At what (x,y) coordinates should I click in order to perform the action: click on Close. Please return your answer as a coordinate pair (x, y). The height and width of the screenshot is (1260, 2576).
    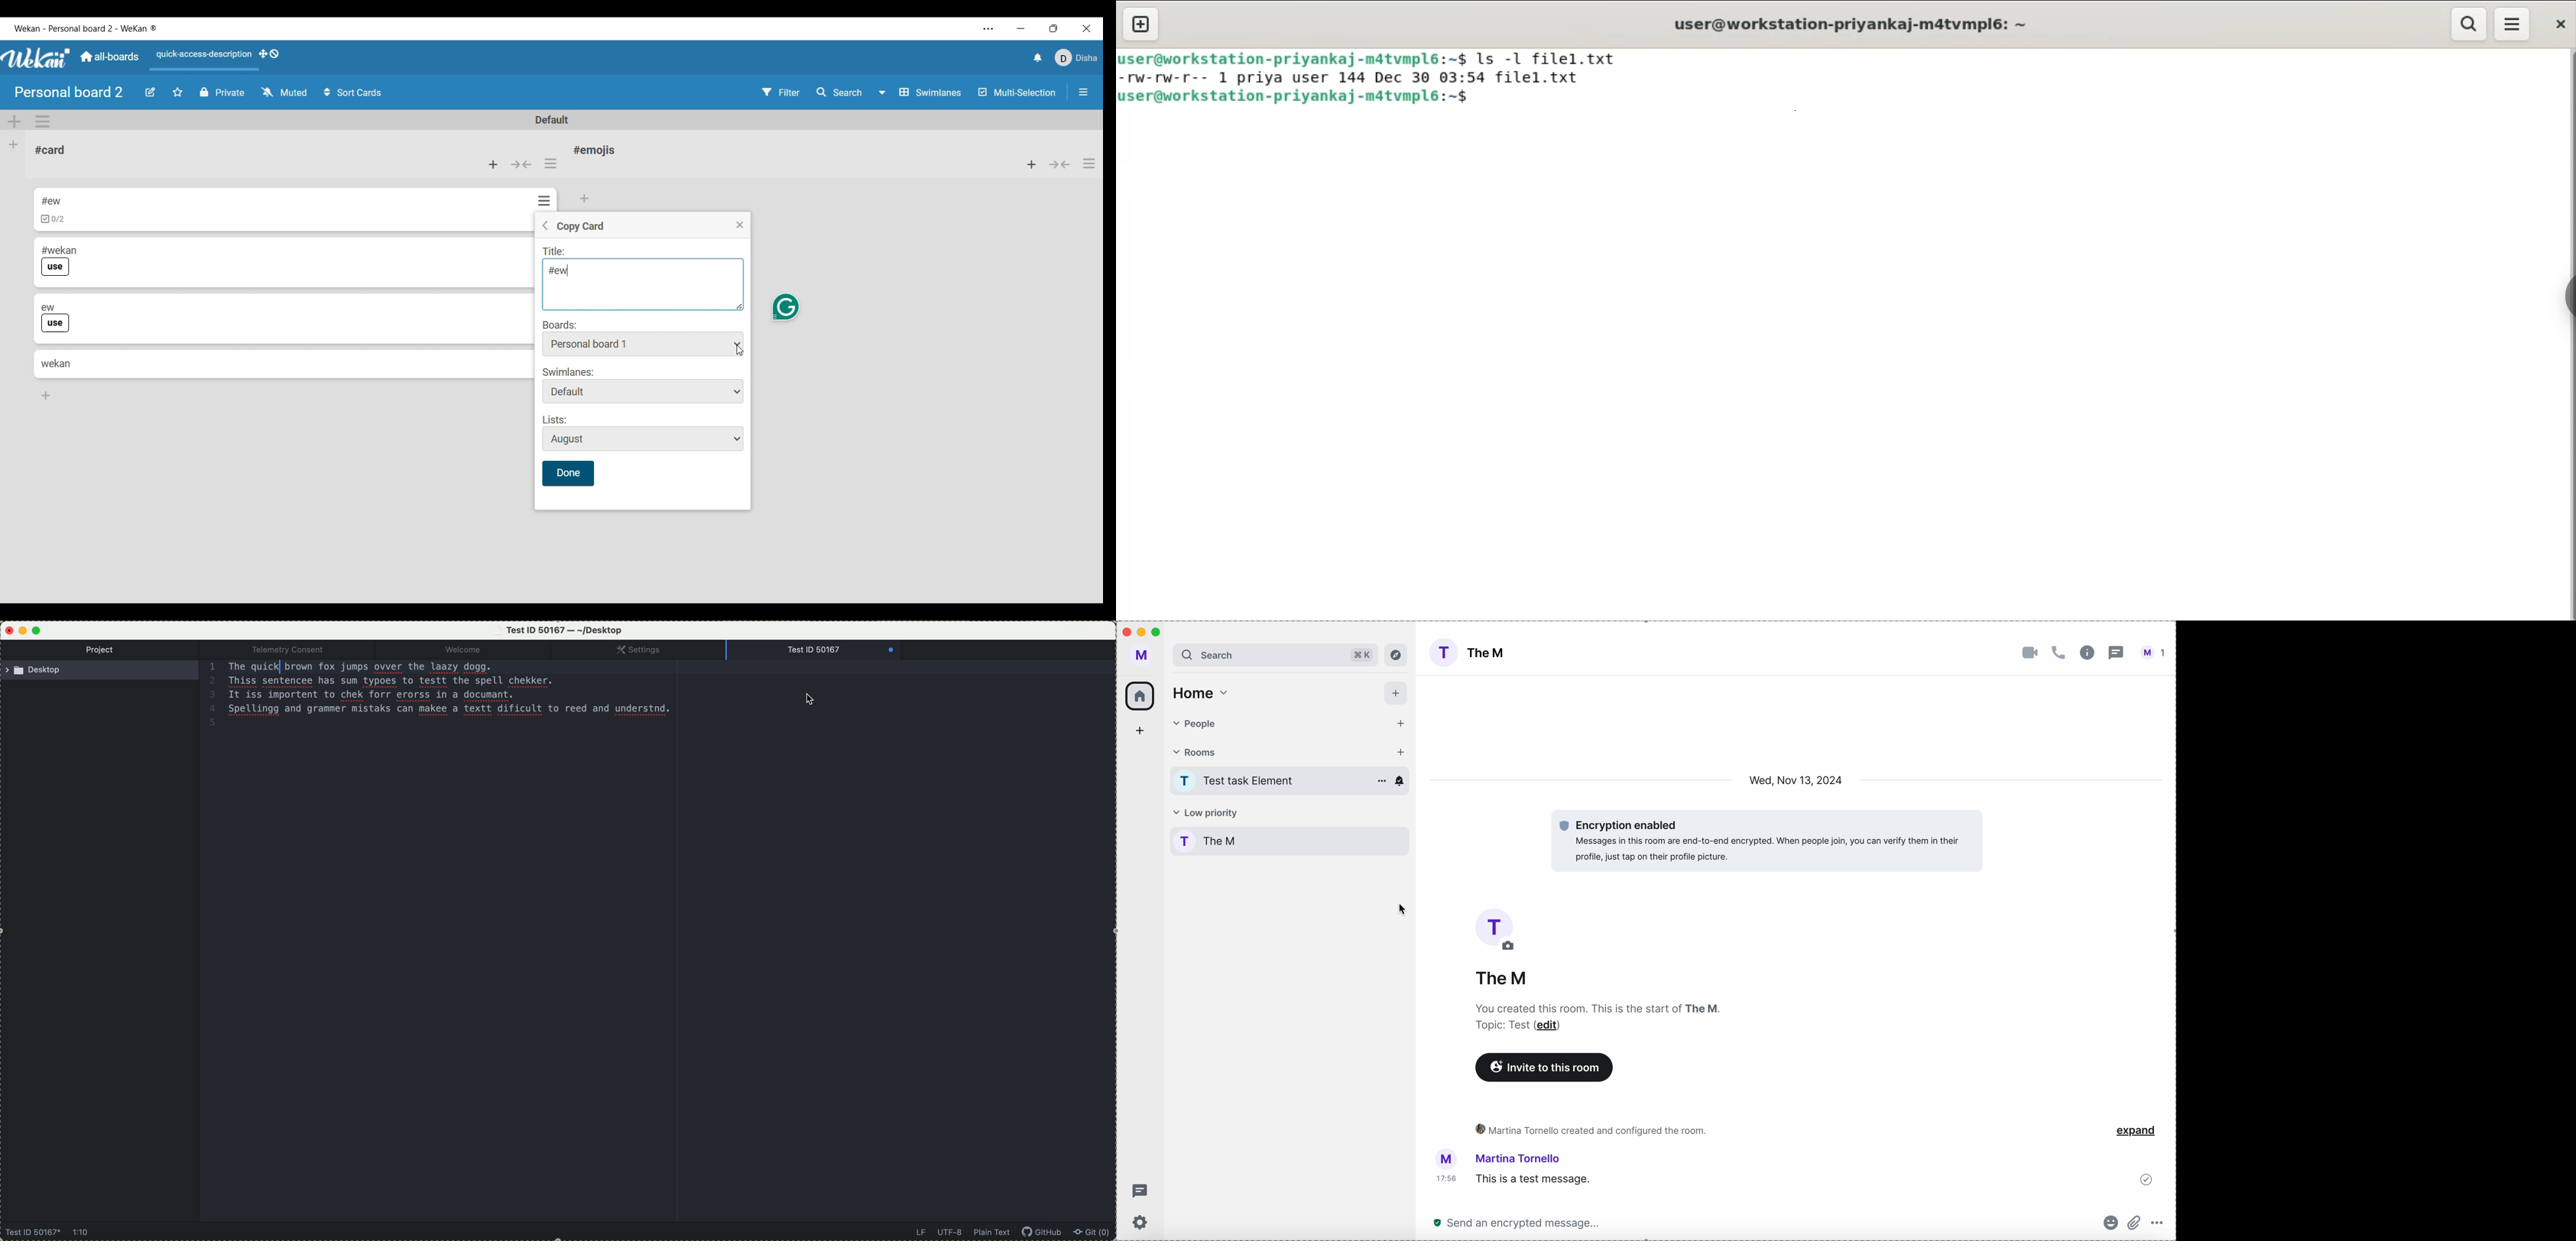
    Looking at the image, I should click on (740, 225).